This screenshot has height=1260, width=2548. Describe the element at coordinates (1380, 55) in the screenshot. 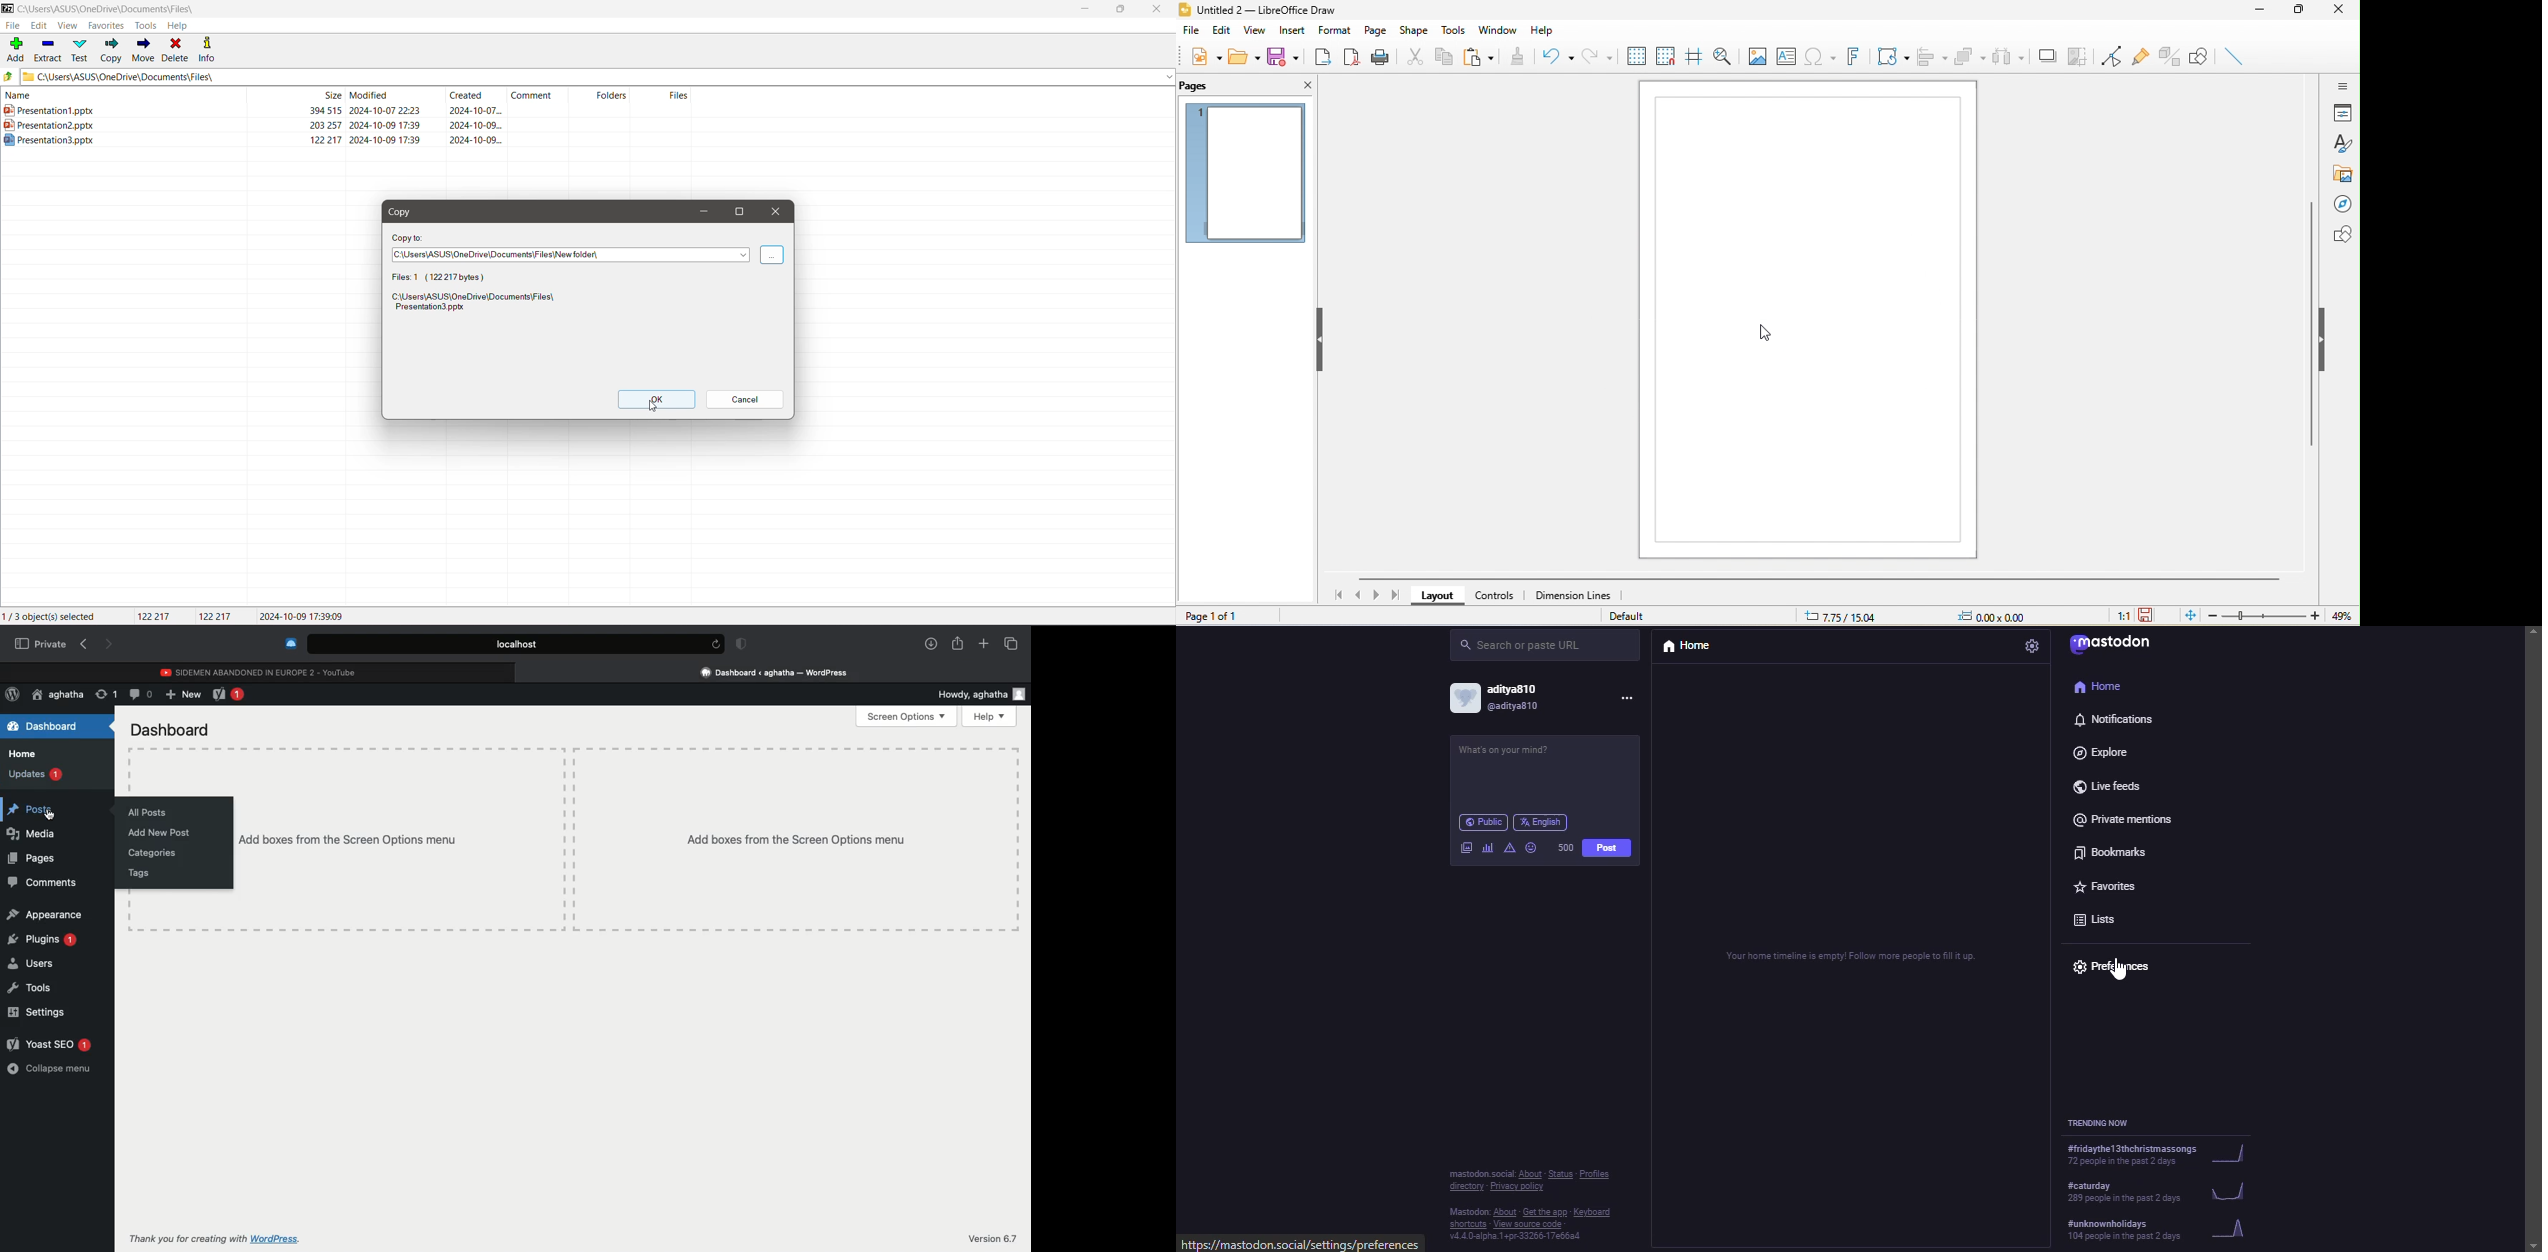

I see `print` at that location.